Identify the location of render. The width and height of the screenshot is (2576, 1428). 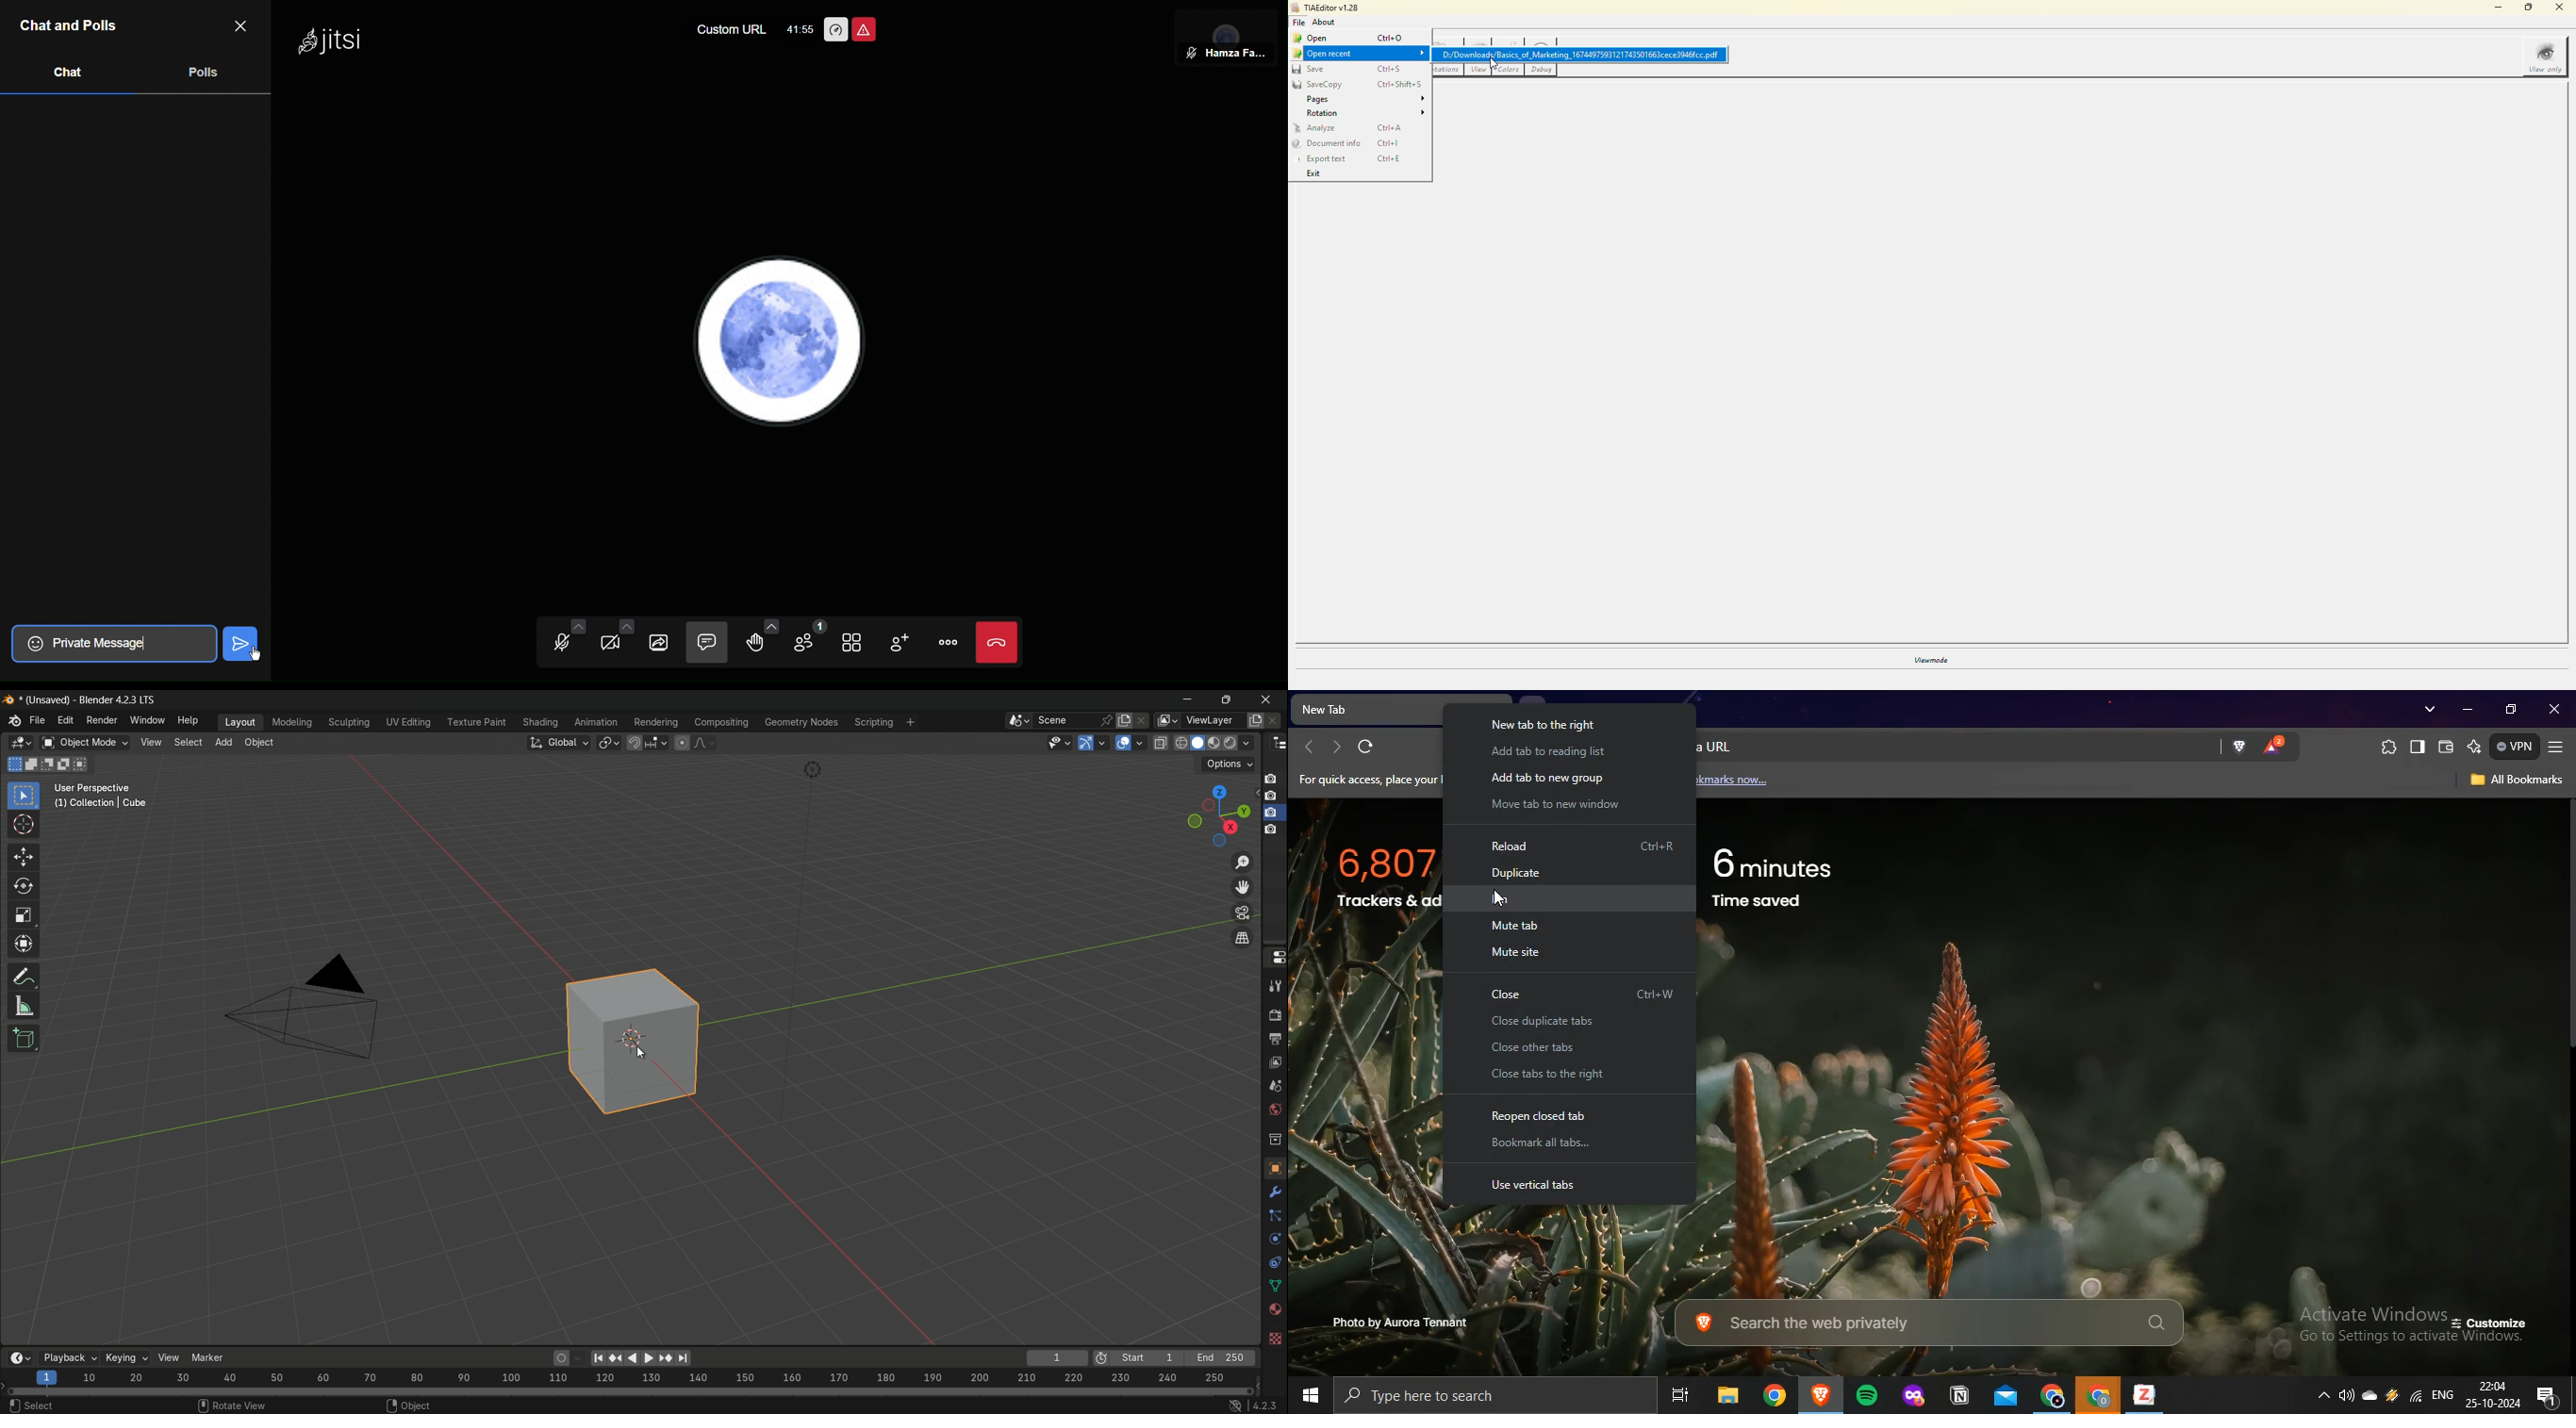
(1275, 1015).